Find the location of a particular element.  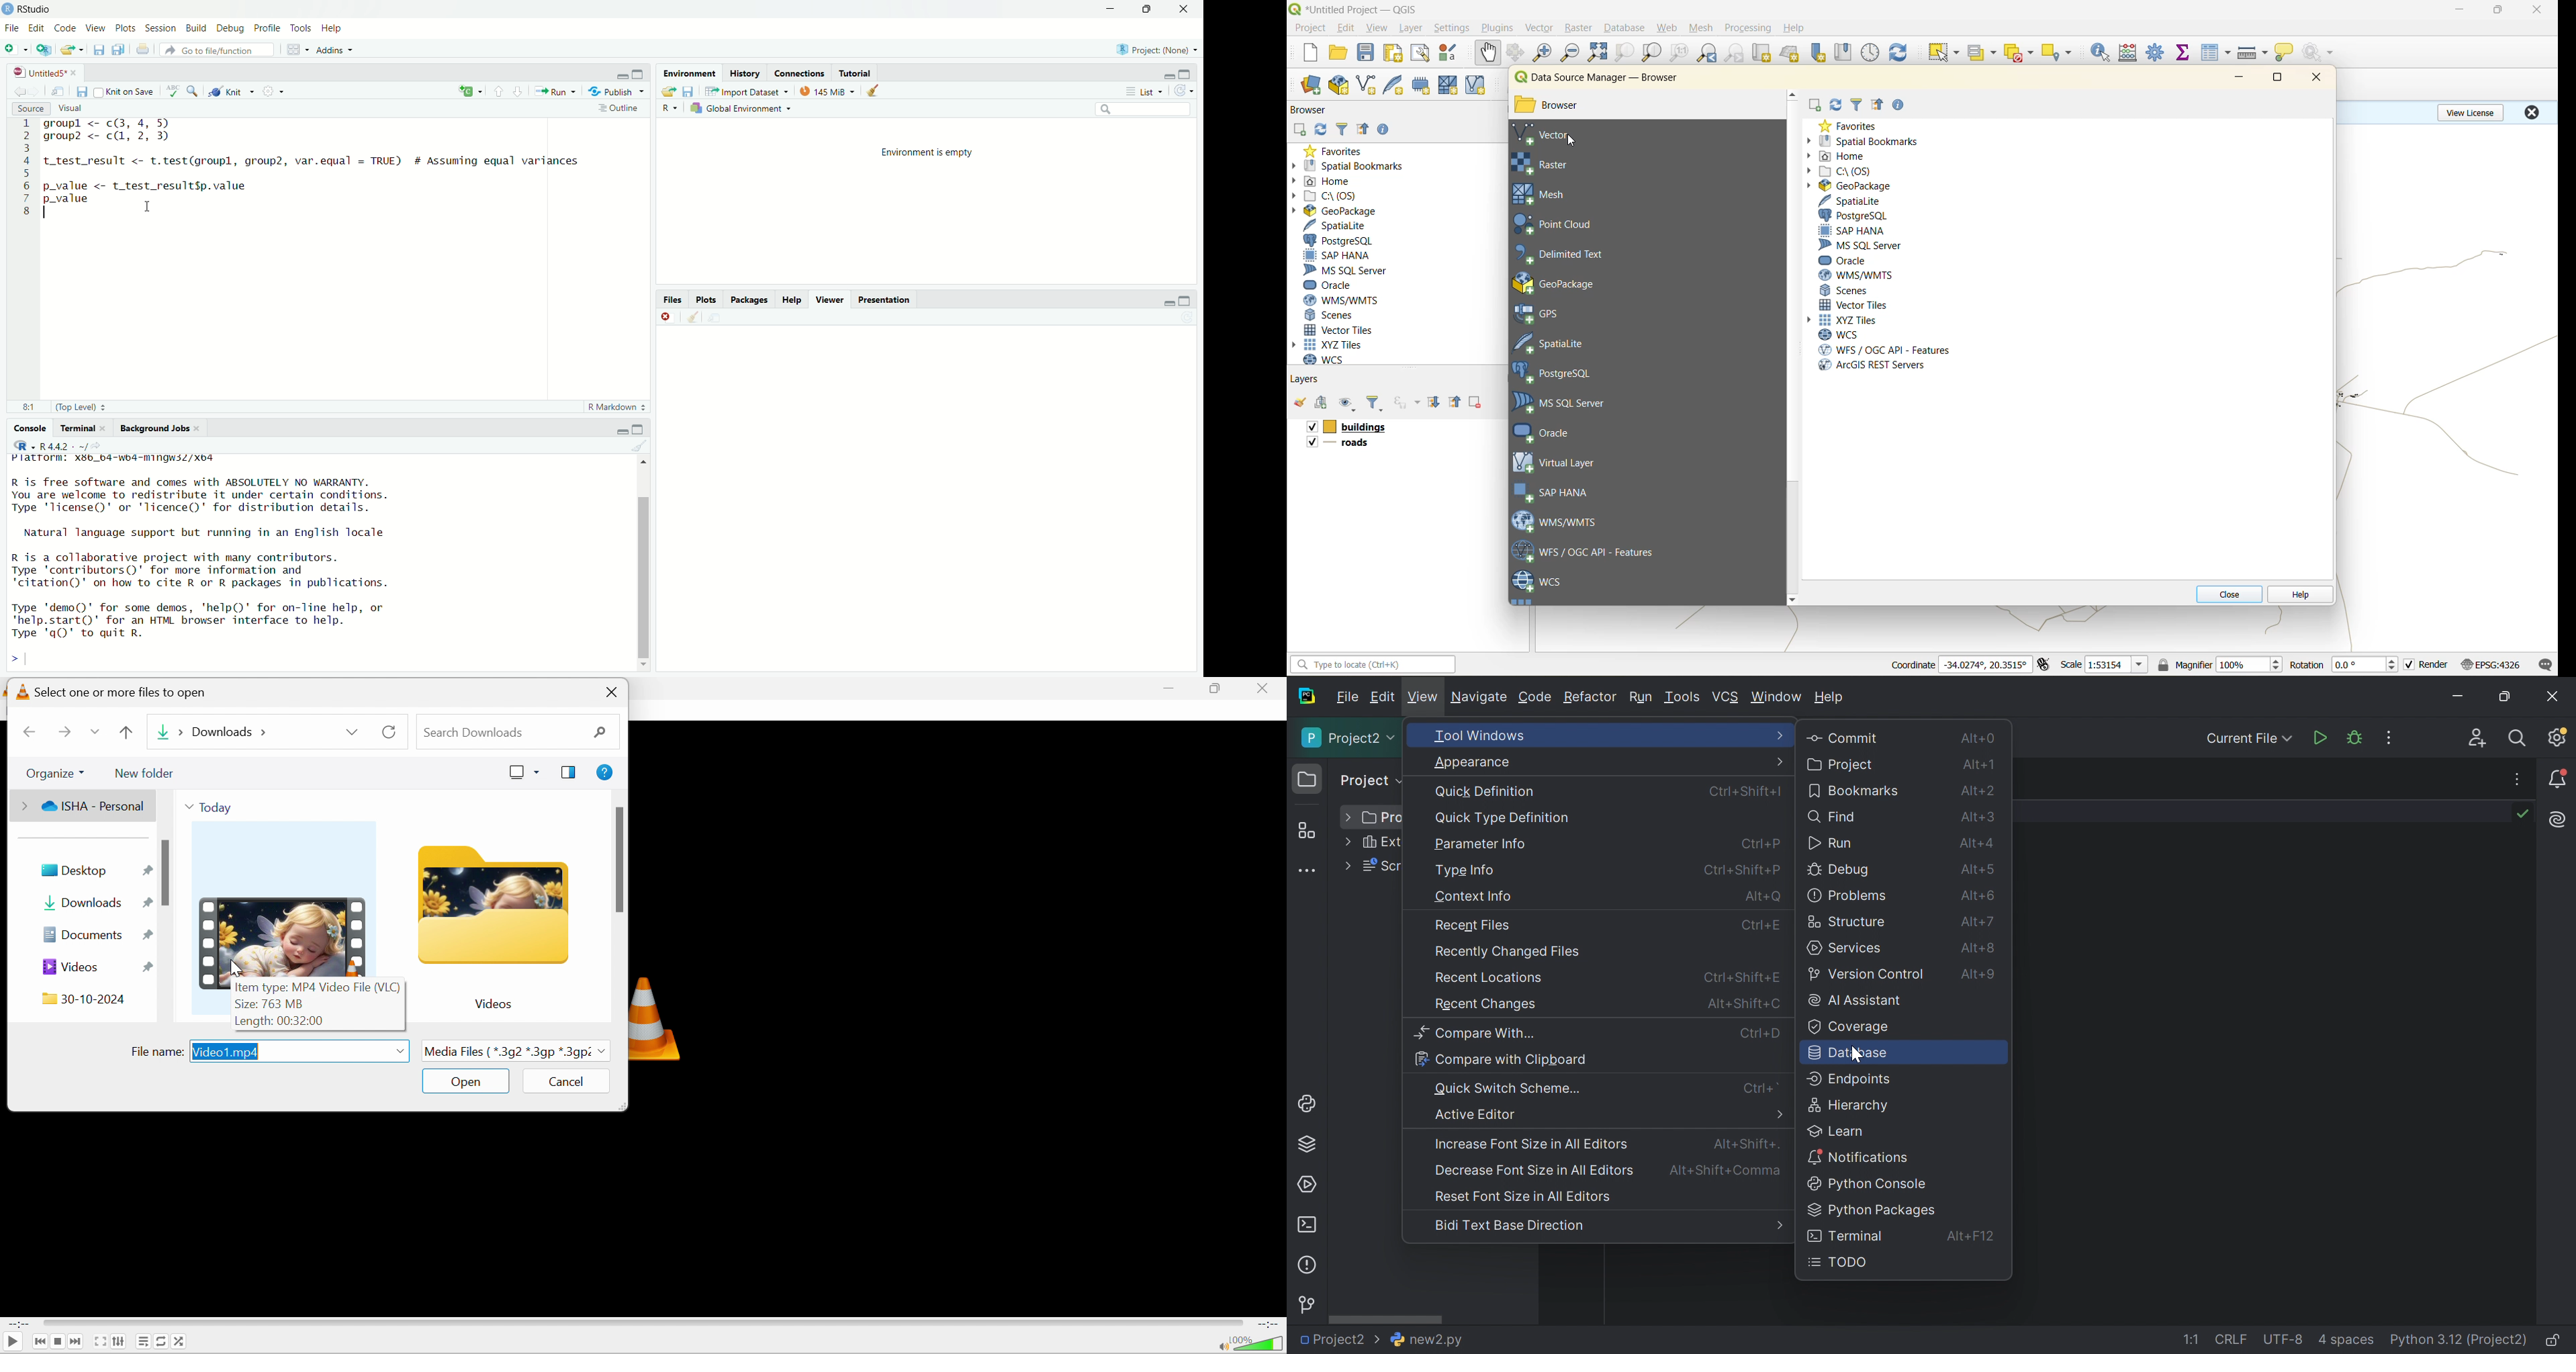

Pin is located at coordinates (149, 933).